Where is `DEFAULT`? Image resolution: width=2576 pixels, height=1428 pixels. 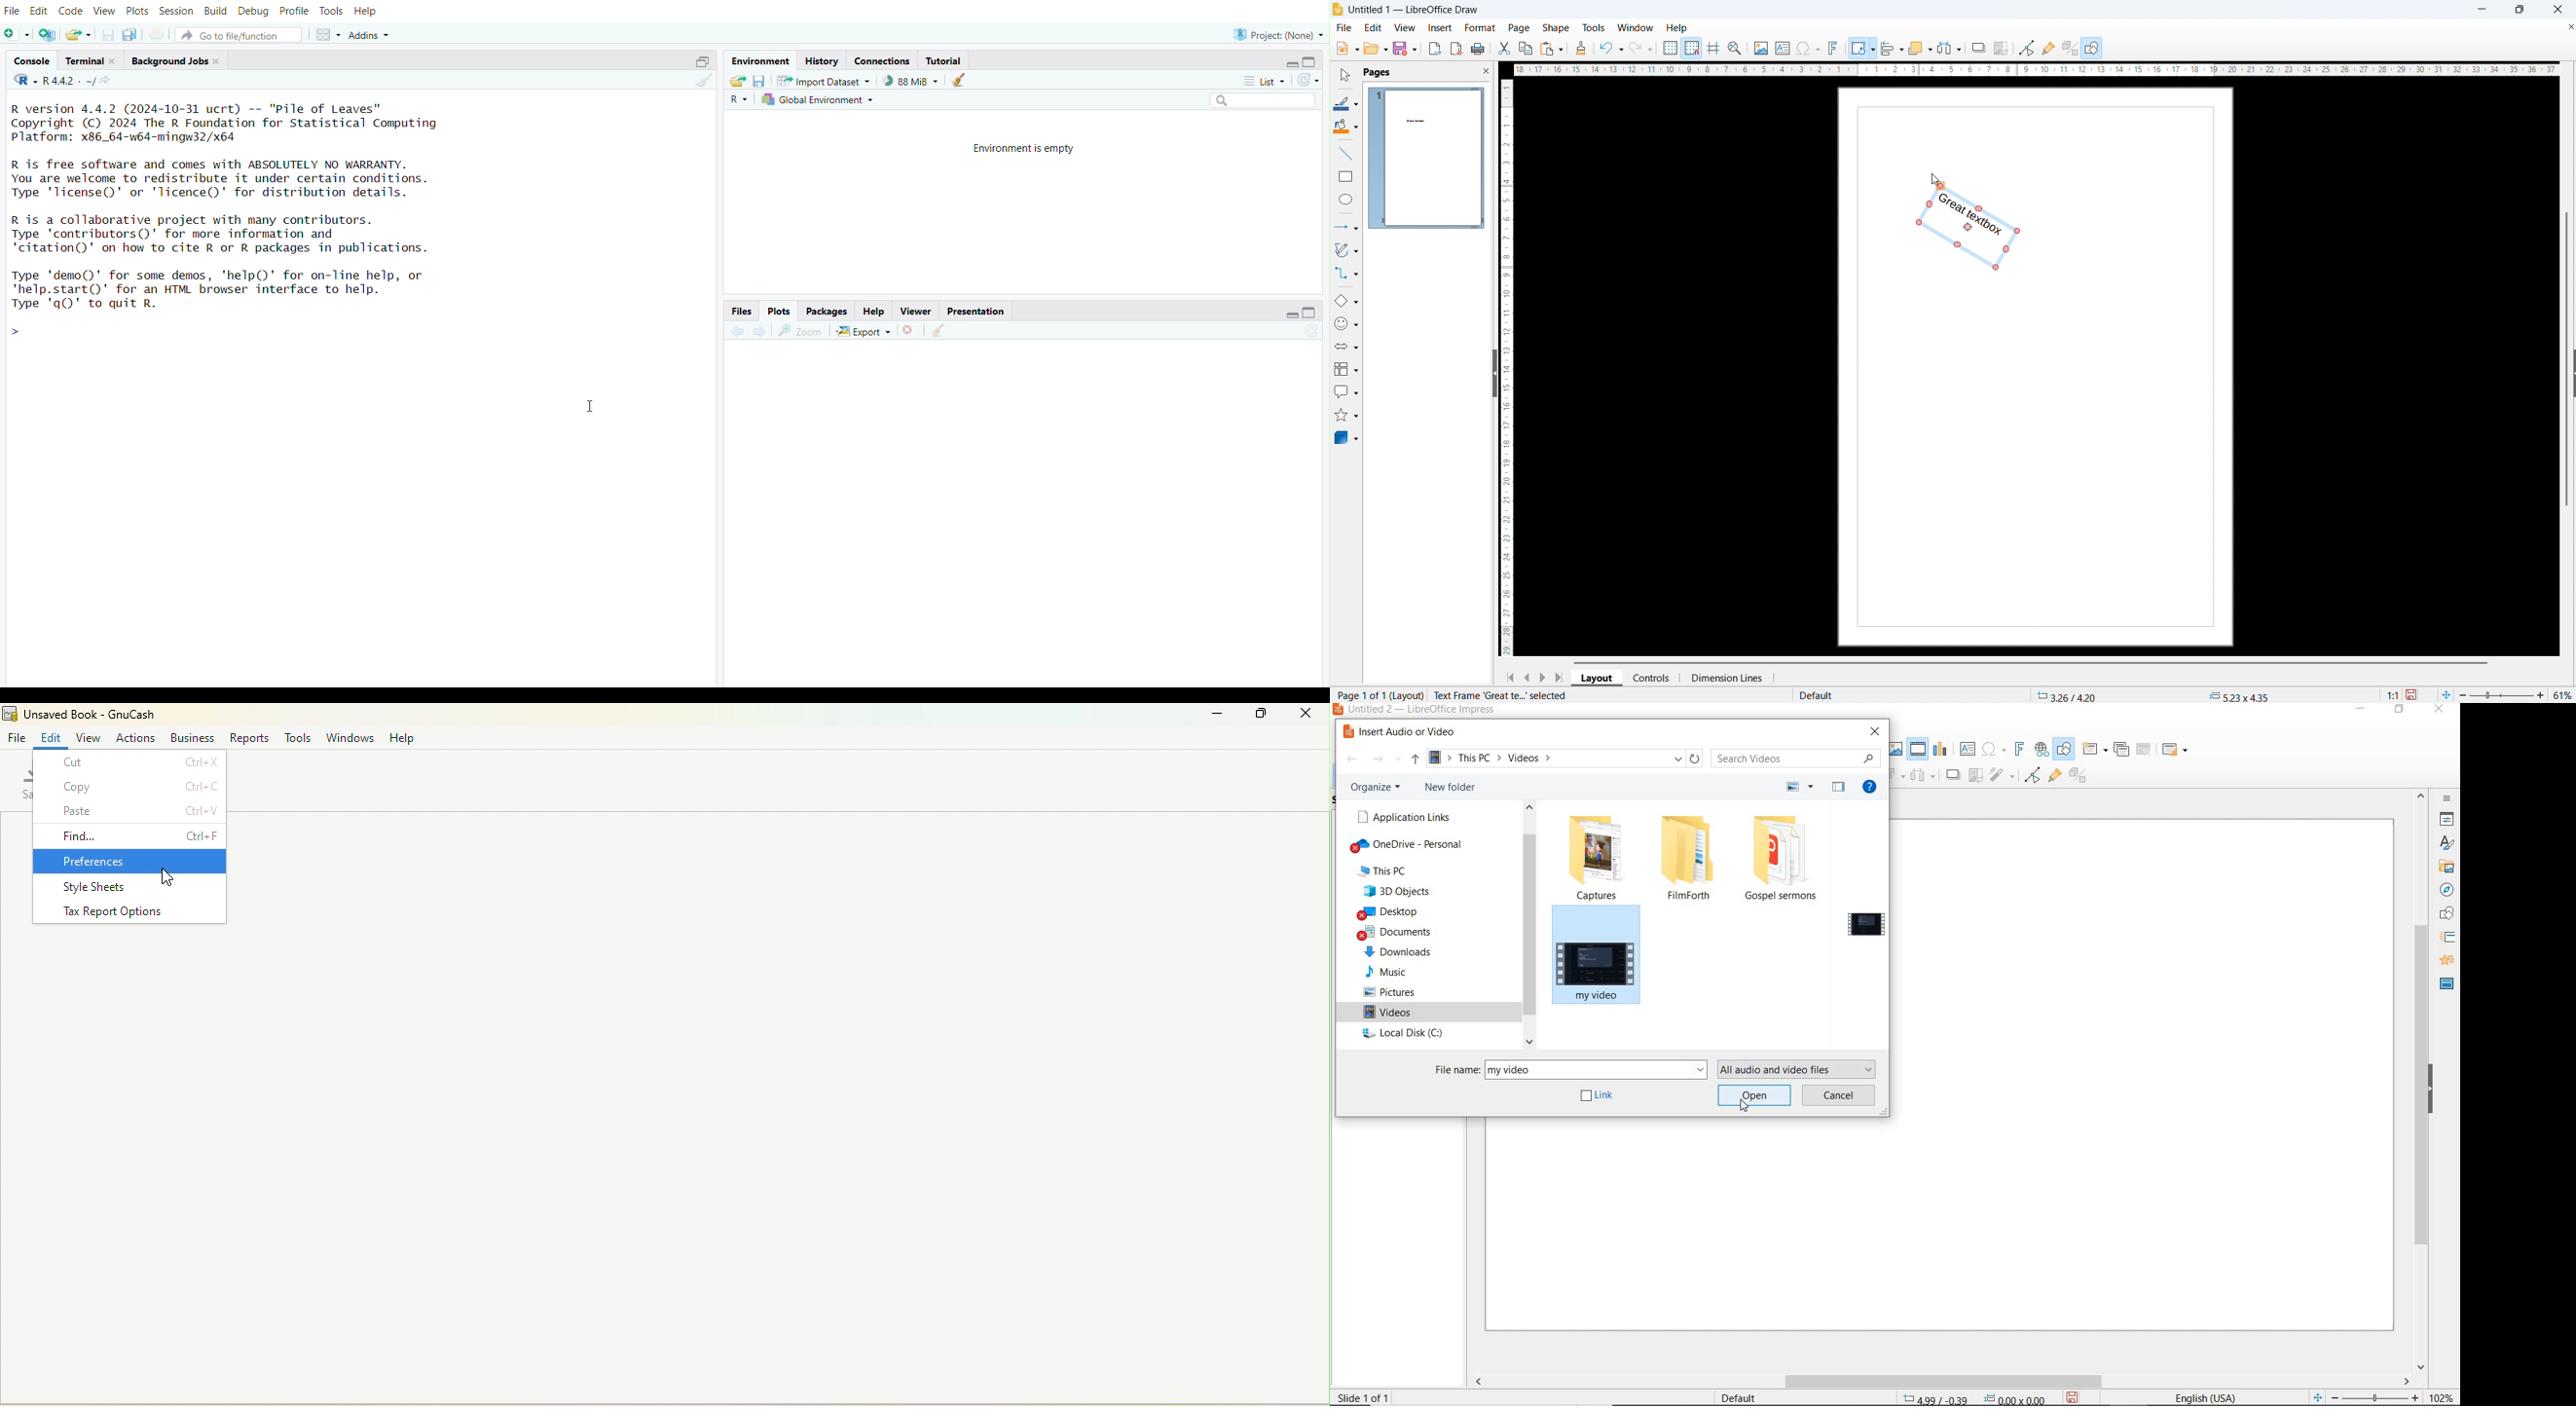 DEFAULT is located at coordinates (1740, 1397).